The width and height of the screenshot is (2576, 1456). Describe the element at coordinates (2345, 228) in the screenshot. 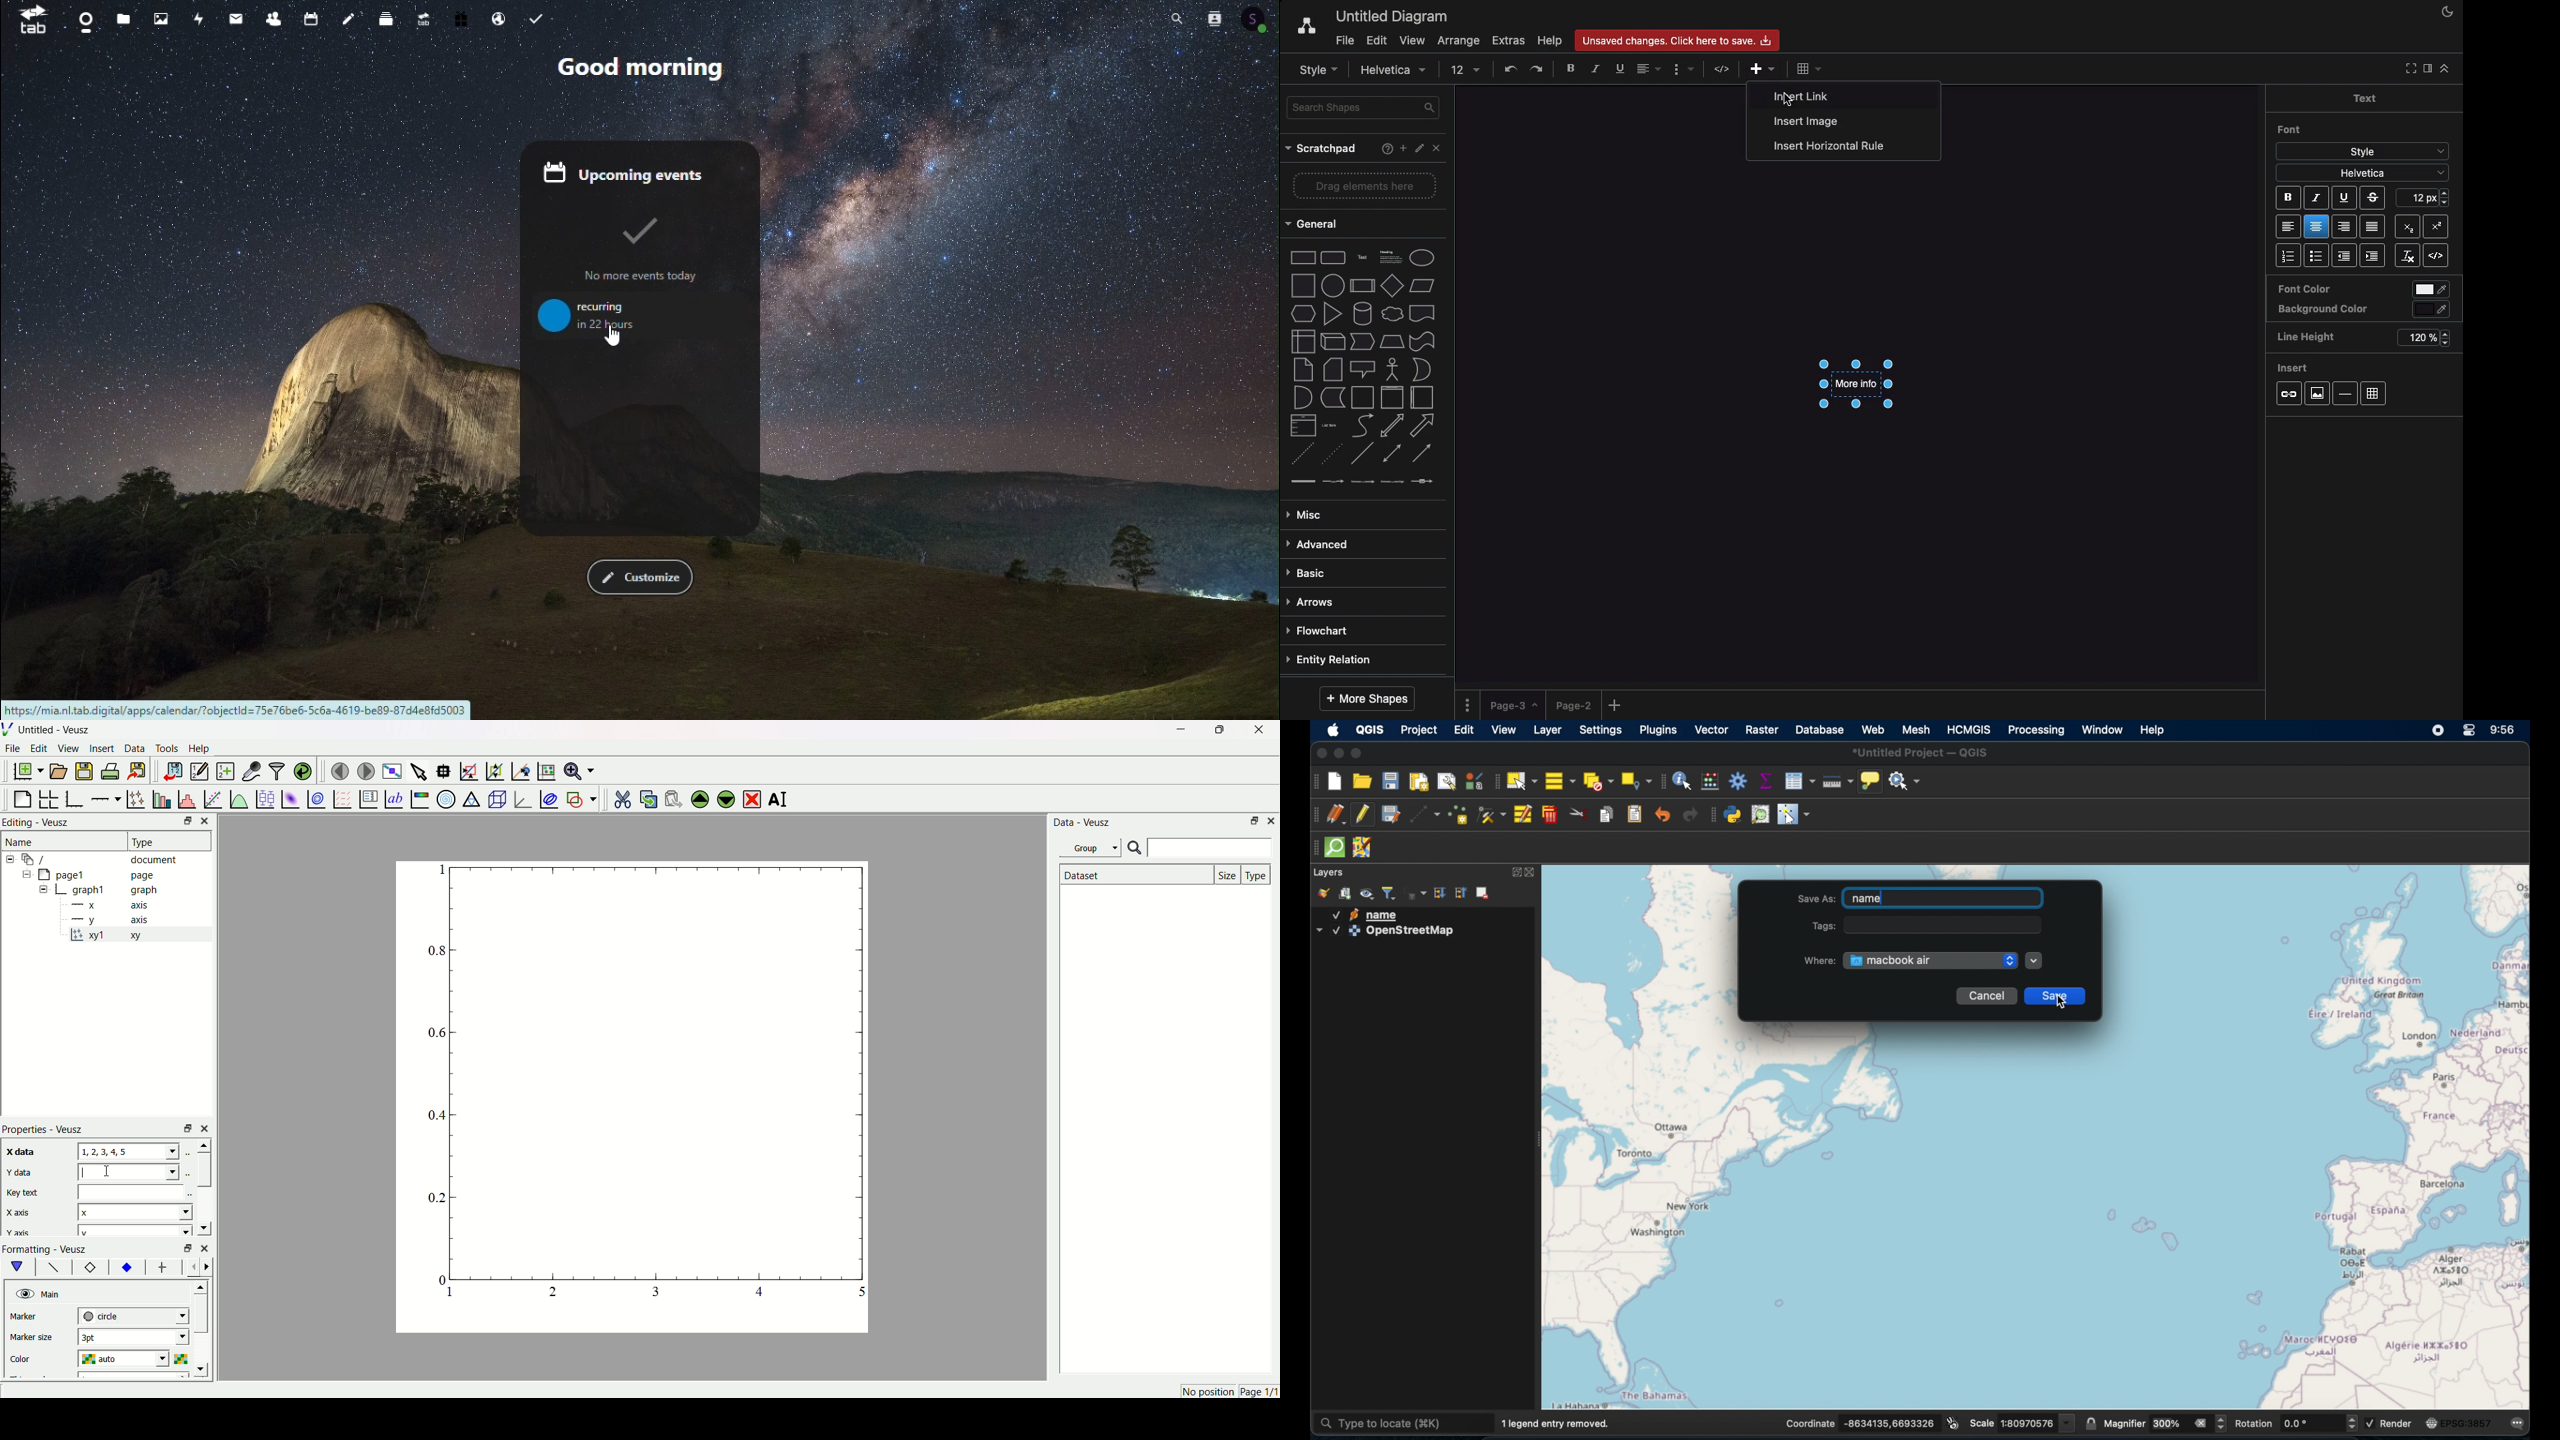

I see `Right aligned` at that location.